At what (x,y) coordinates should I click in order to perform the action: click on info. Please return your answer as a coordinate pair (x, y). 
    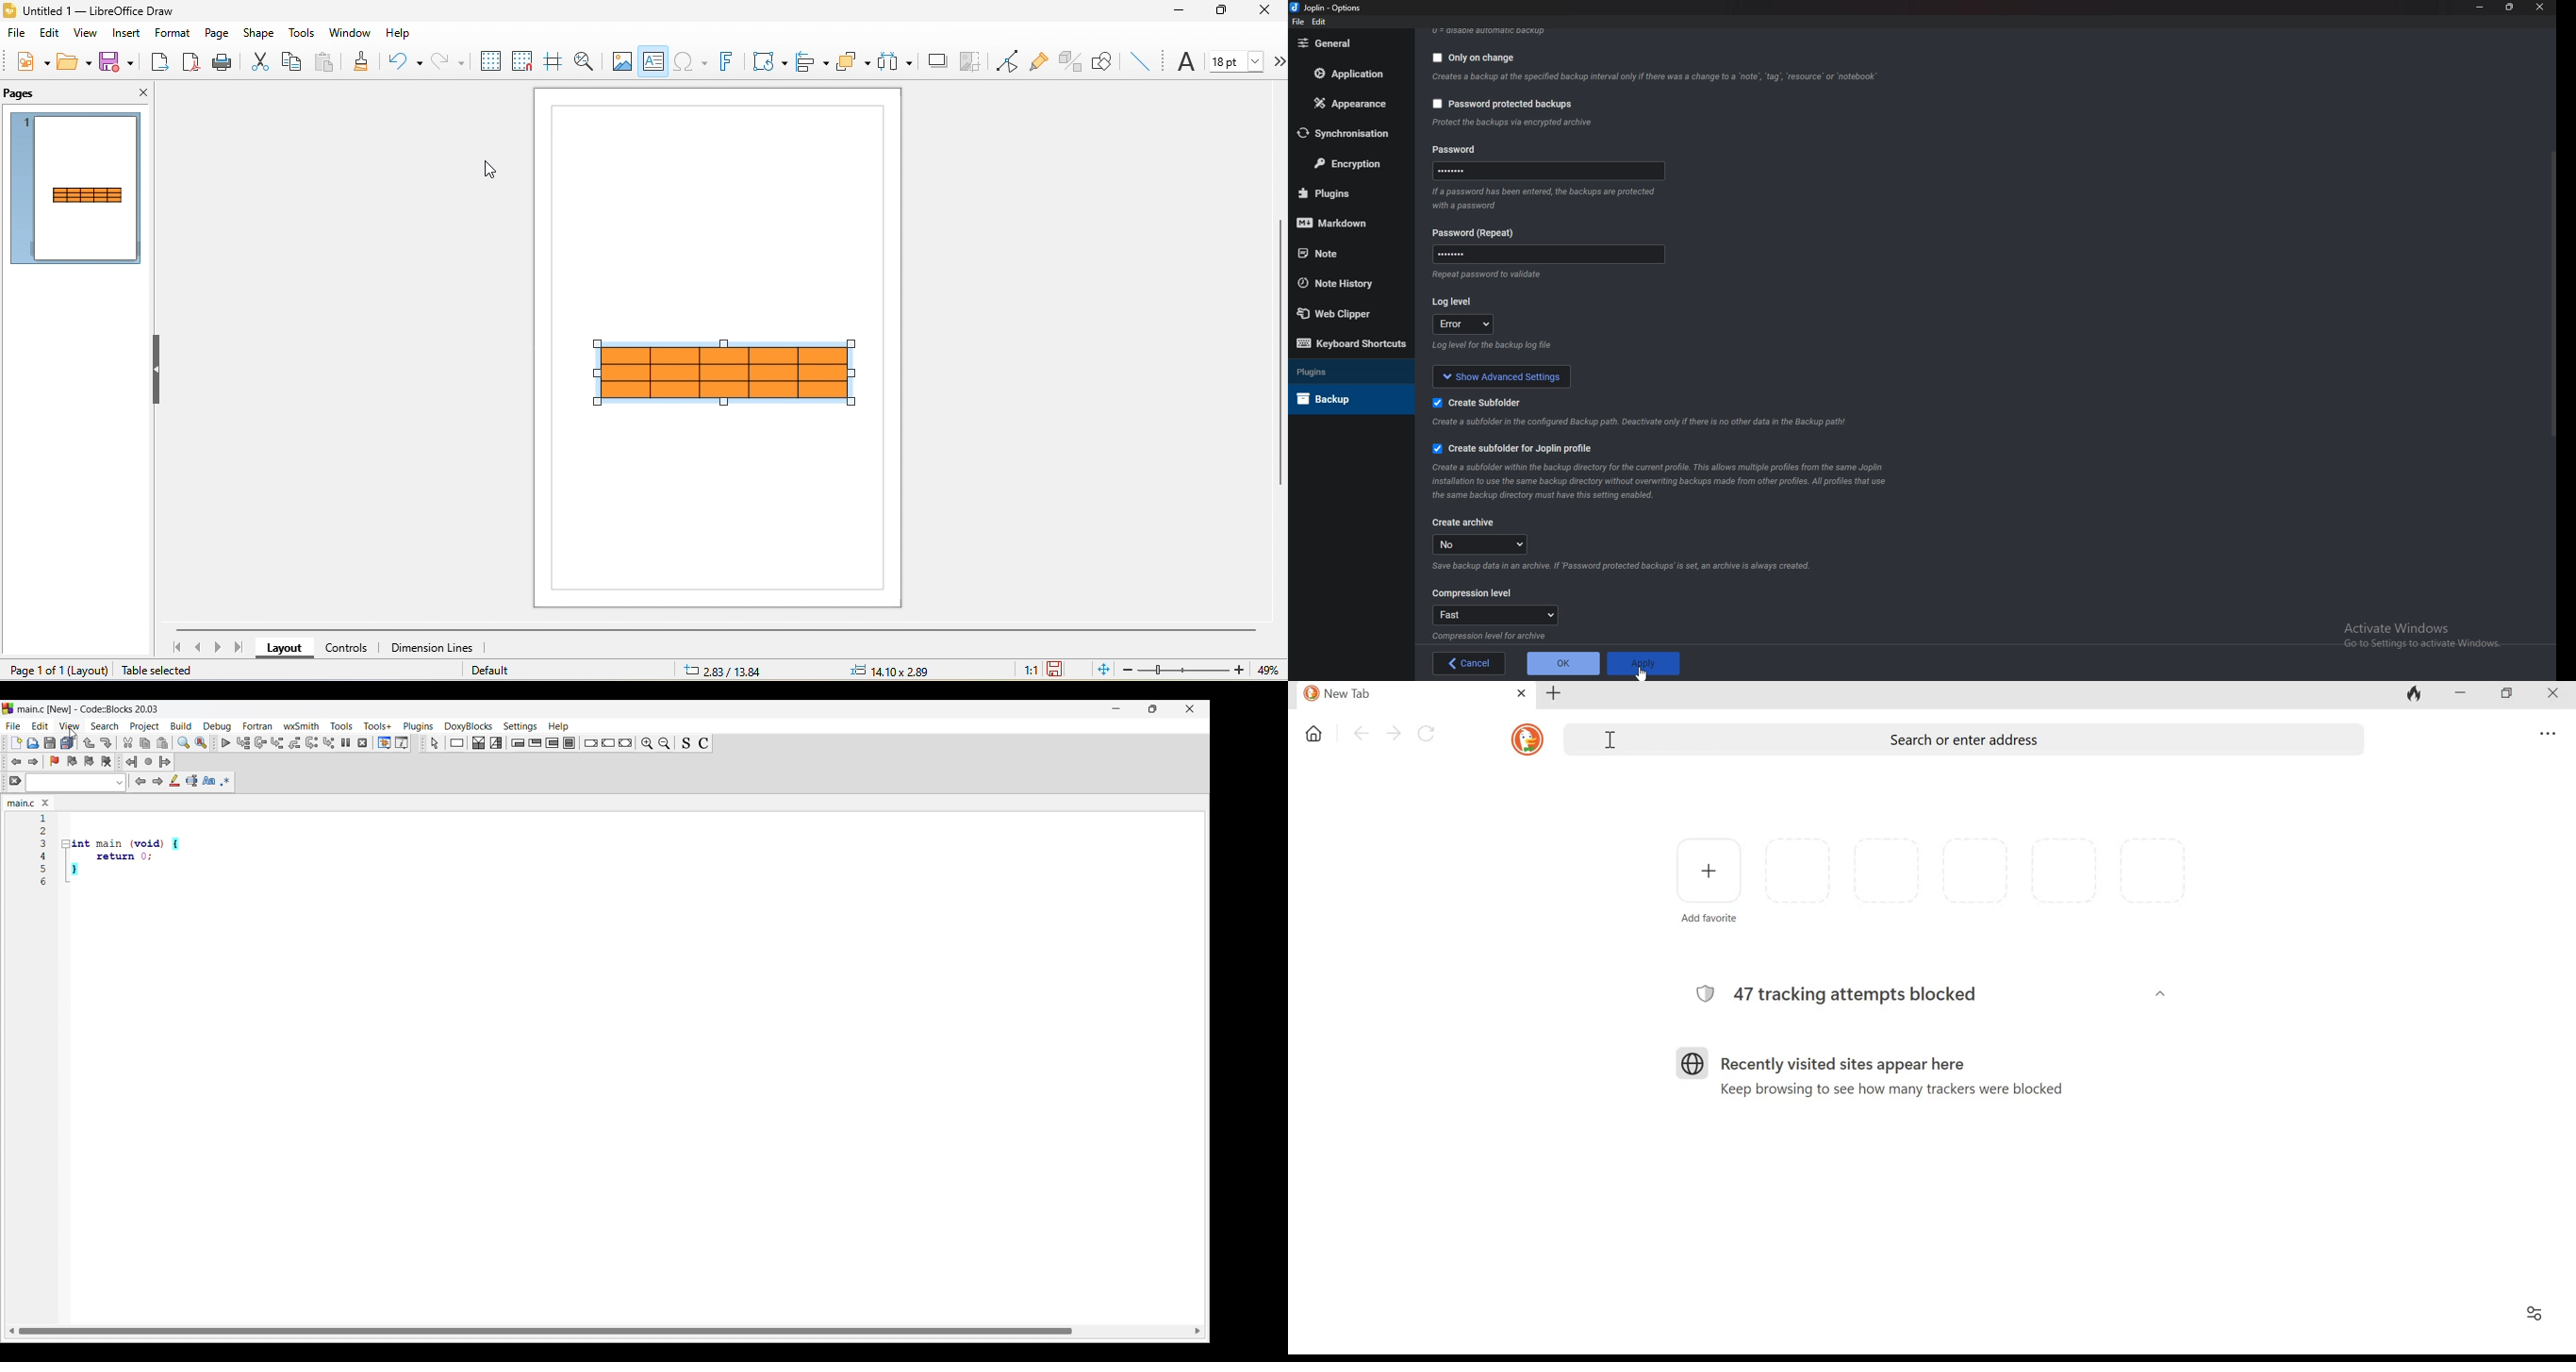
    Looking at the image, I should click on (1513, 123).